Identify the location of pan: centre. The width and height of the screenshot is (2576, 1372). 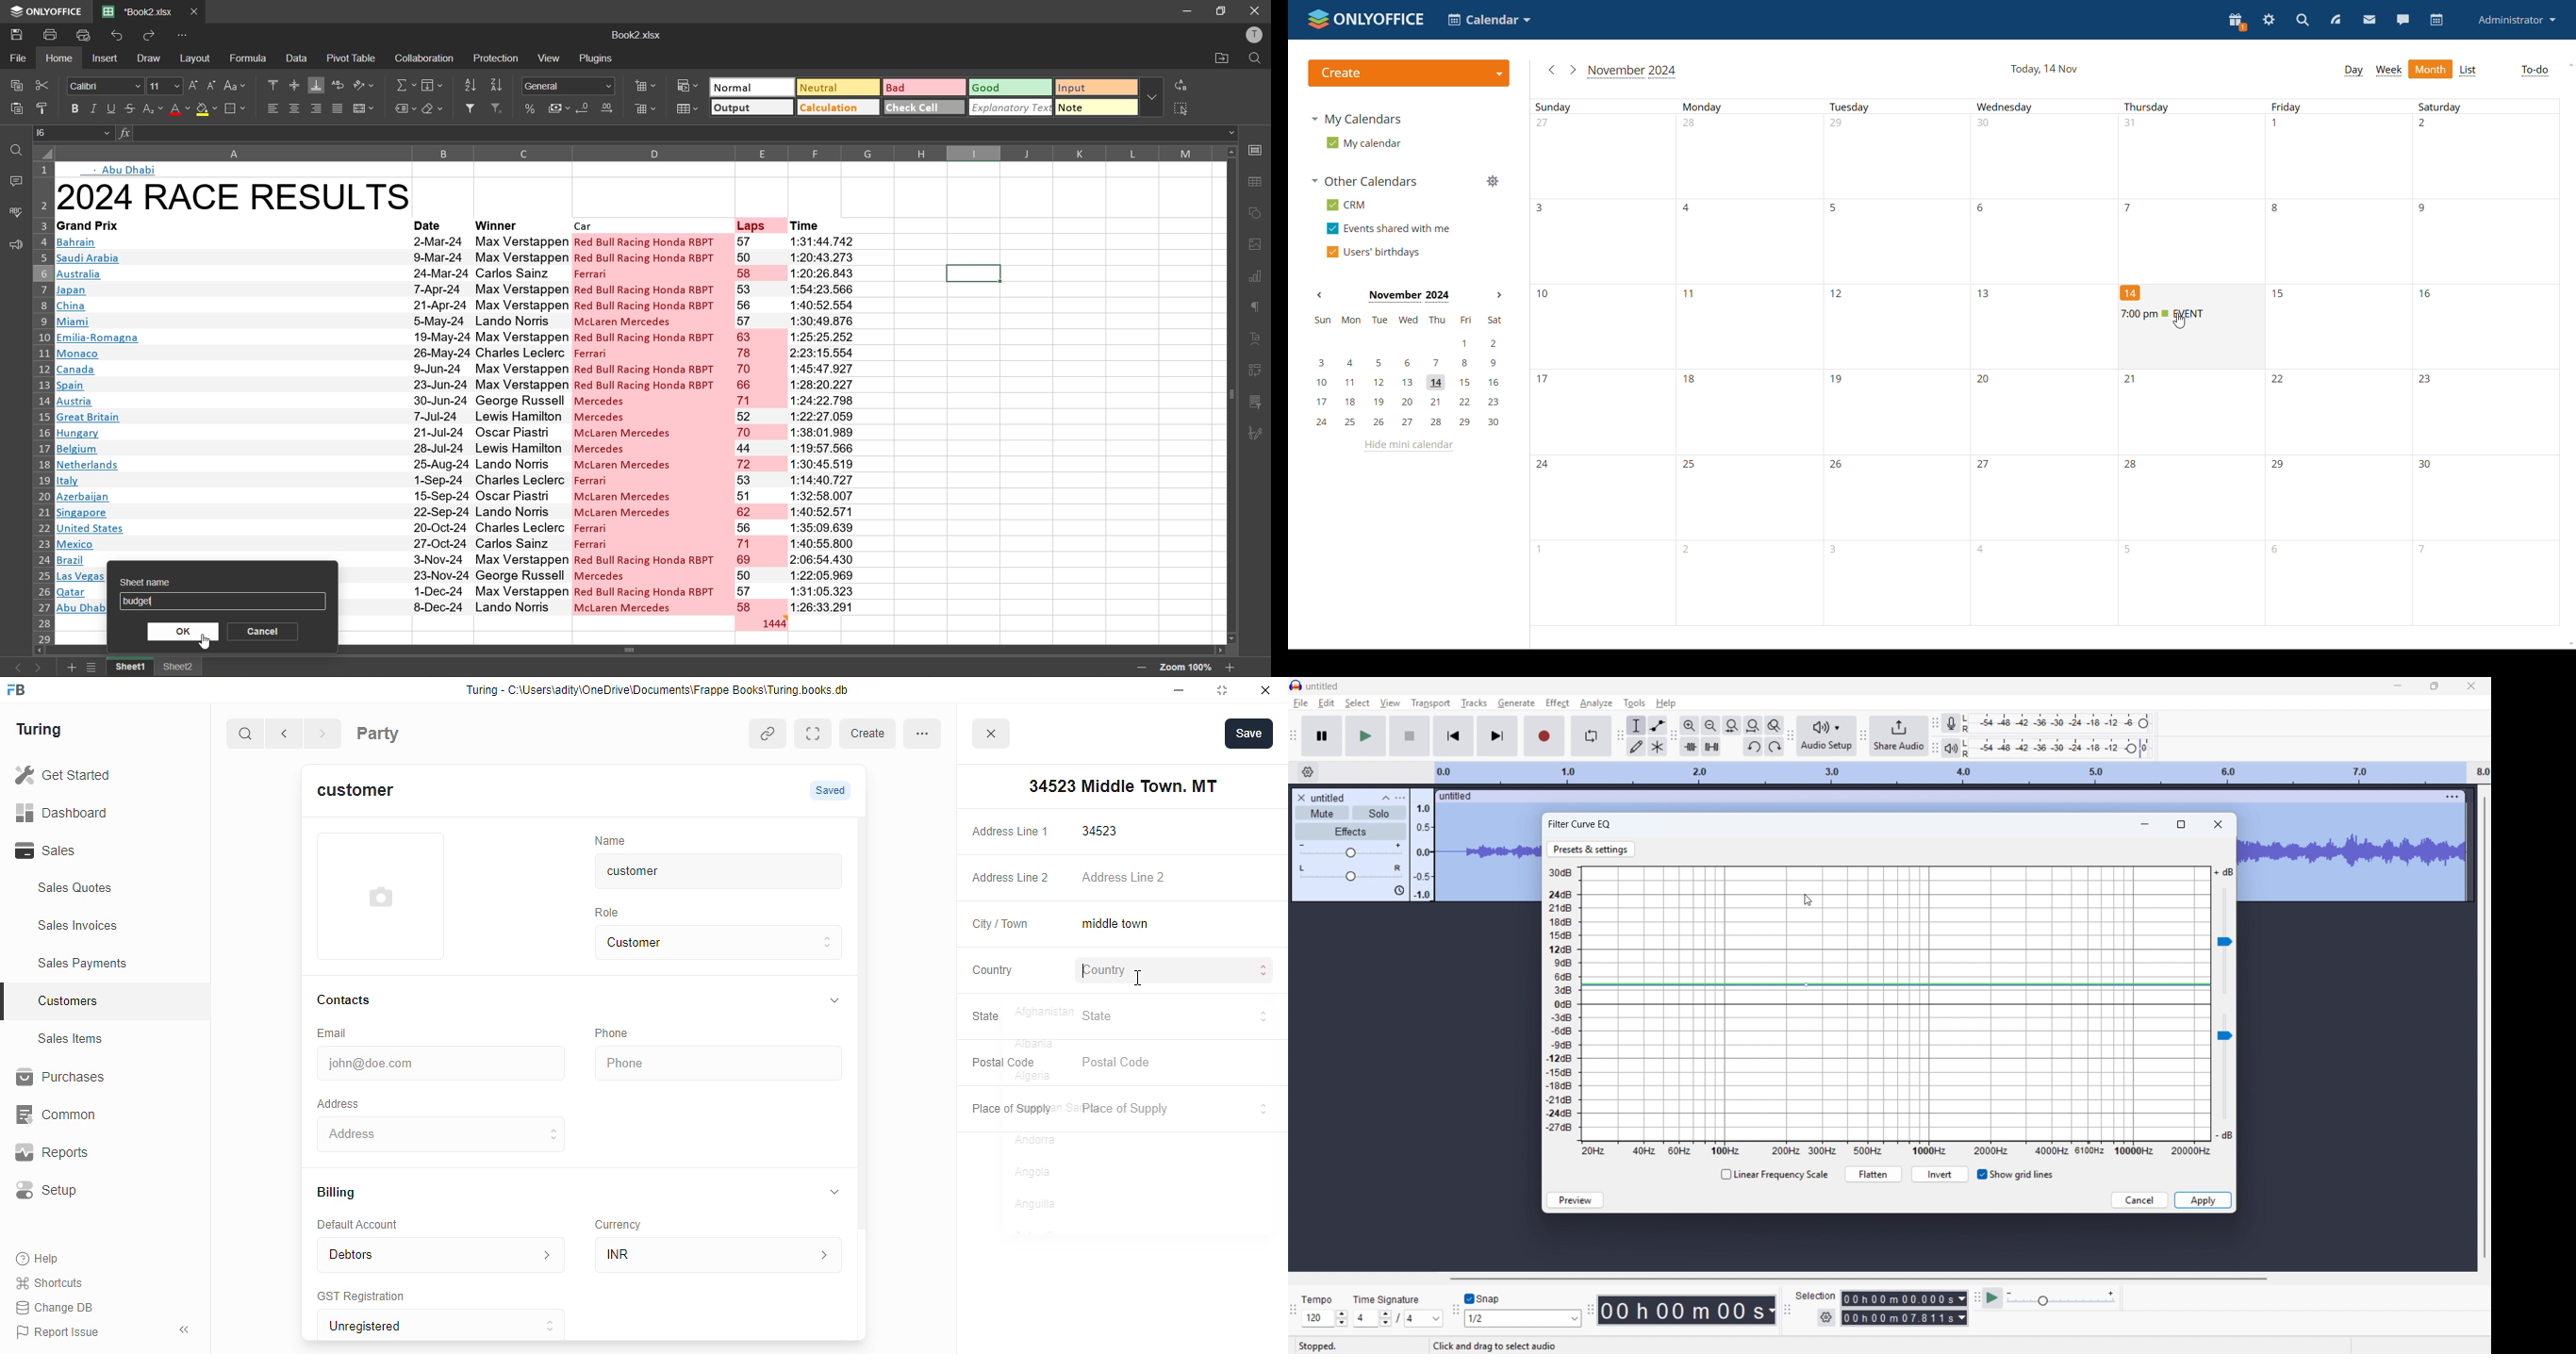
(1351, 873).